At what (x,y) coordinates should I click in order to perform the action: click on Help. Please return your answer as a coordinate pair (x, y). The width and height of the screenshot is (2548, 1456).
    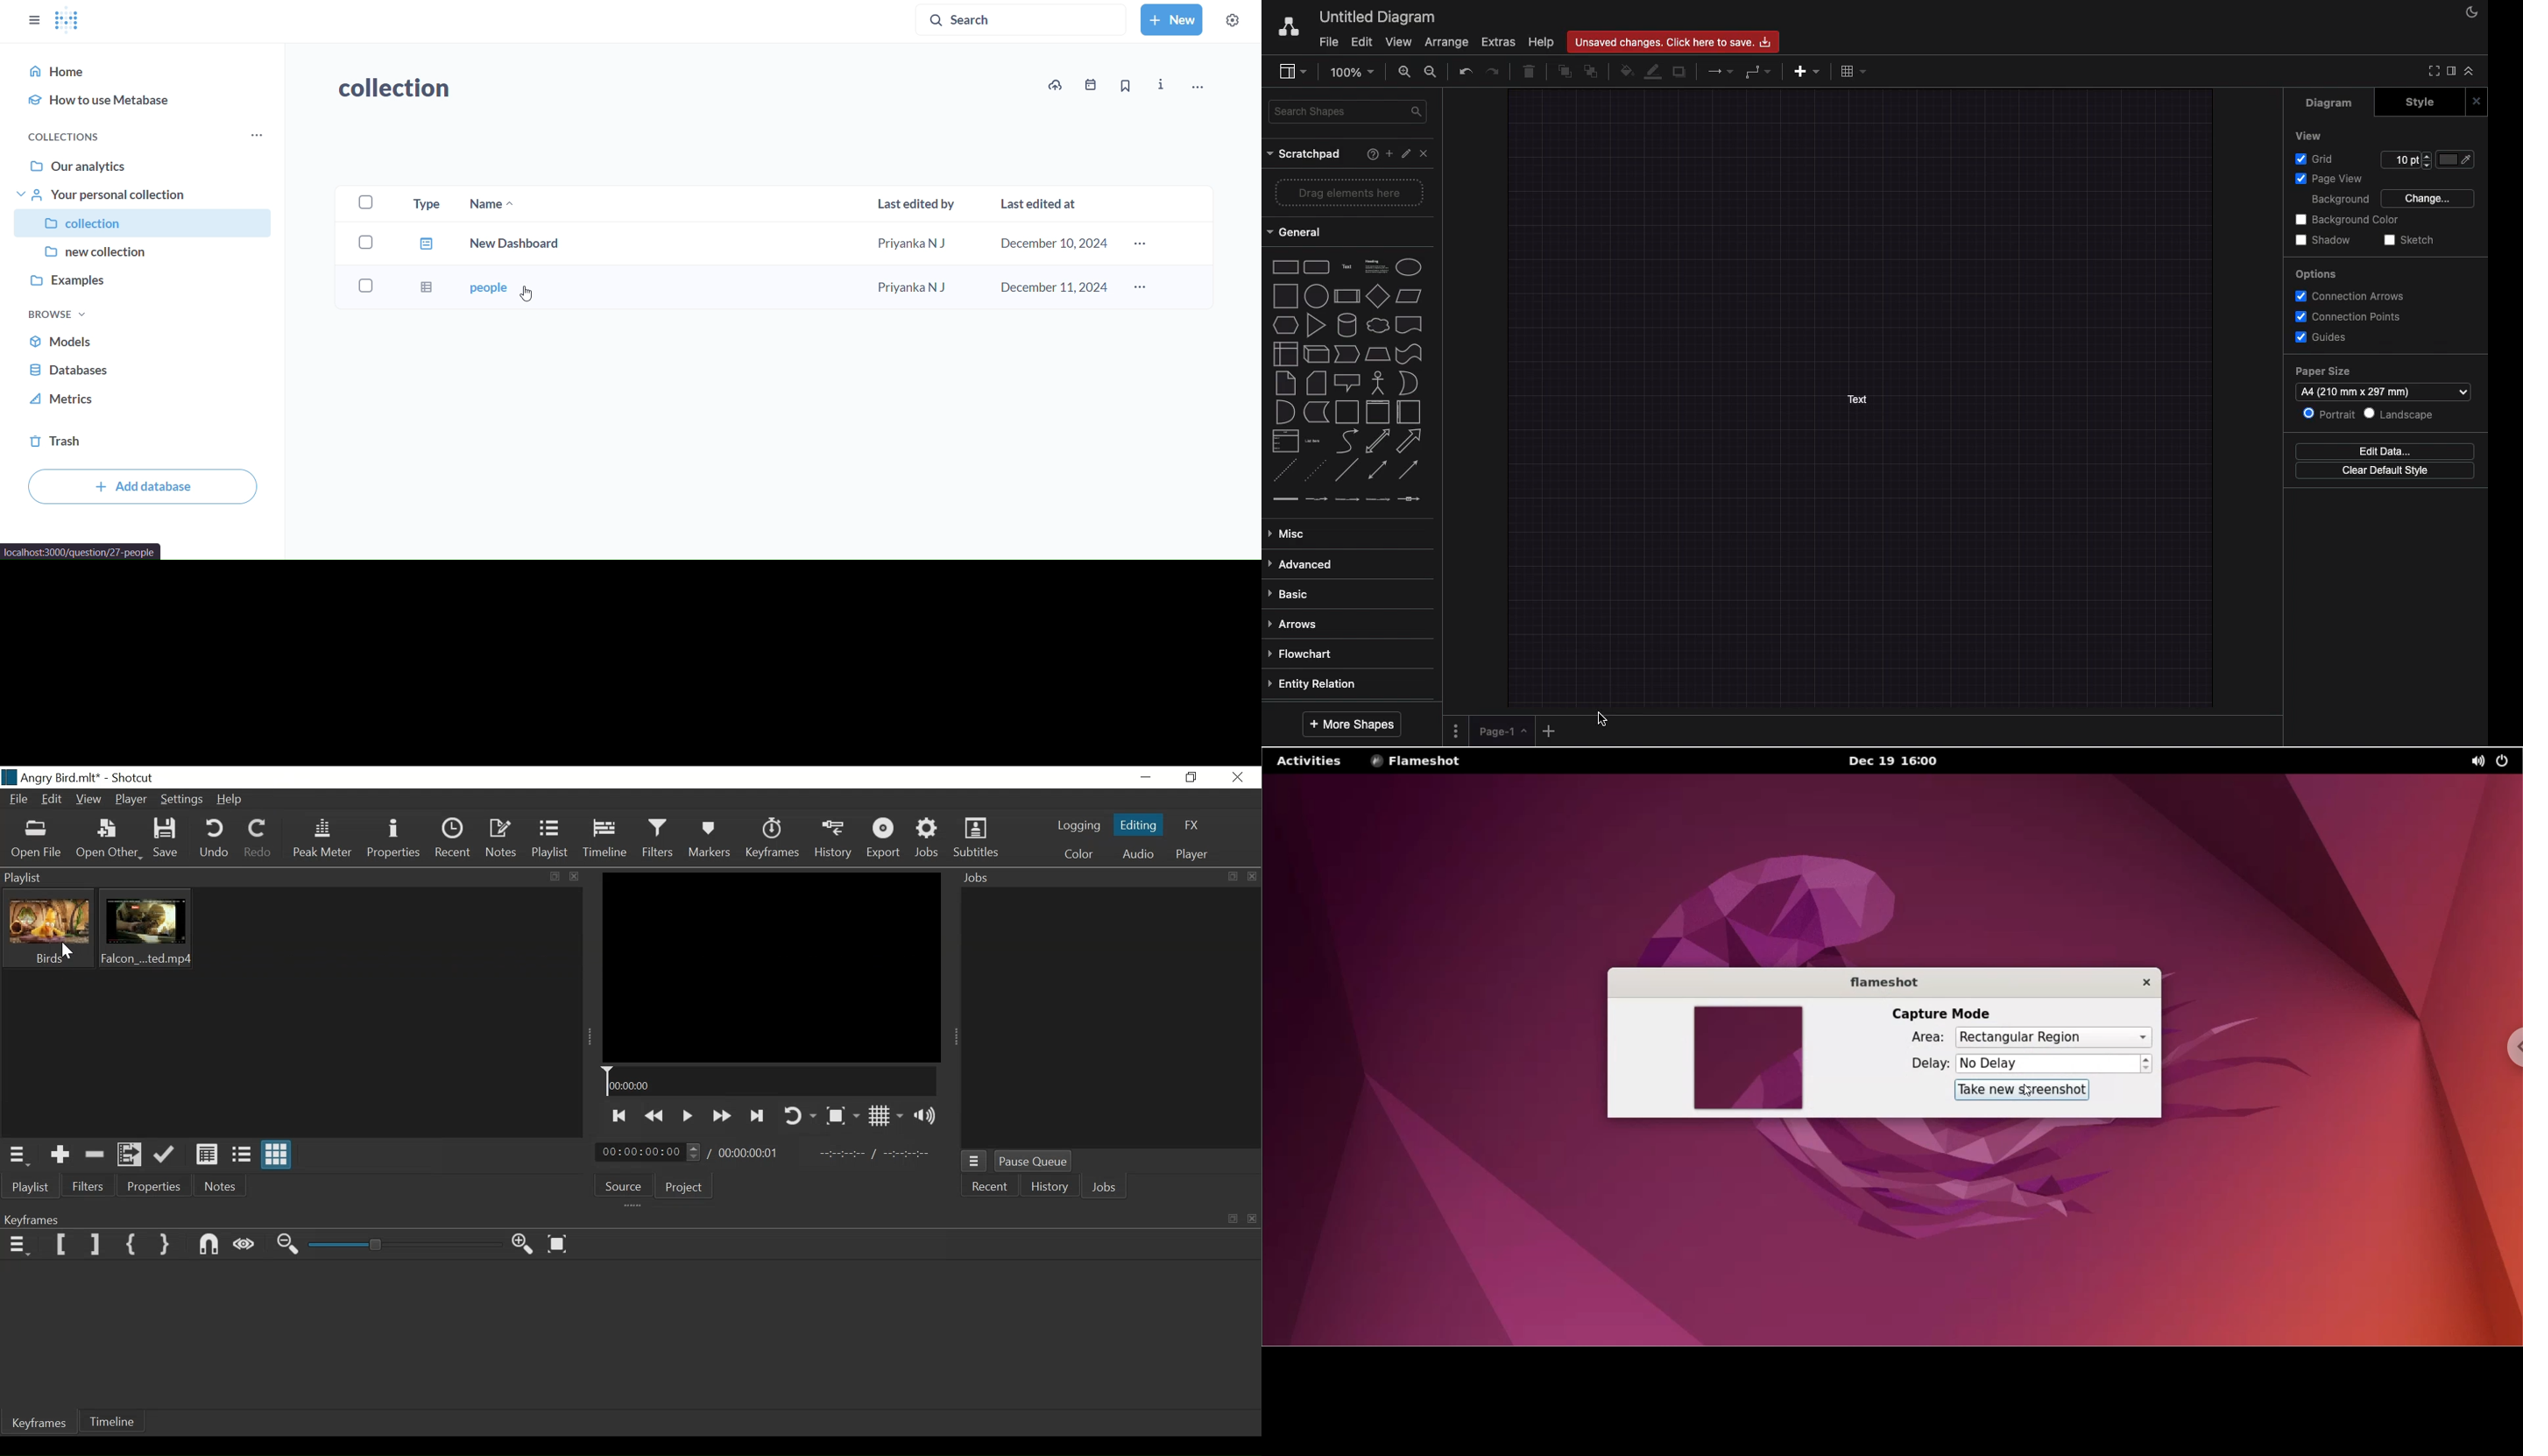
    Looking at the image, I should click on (231, 800).